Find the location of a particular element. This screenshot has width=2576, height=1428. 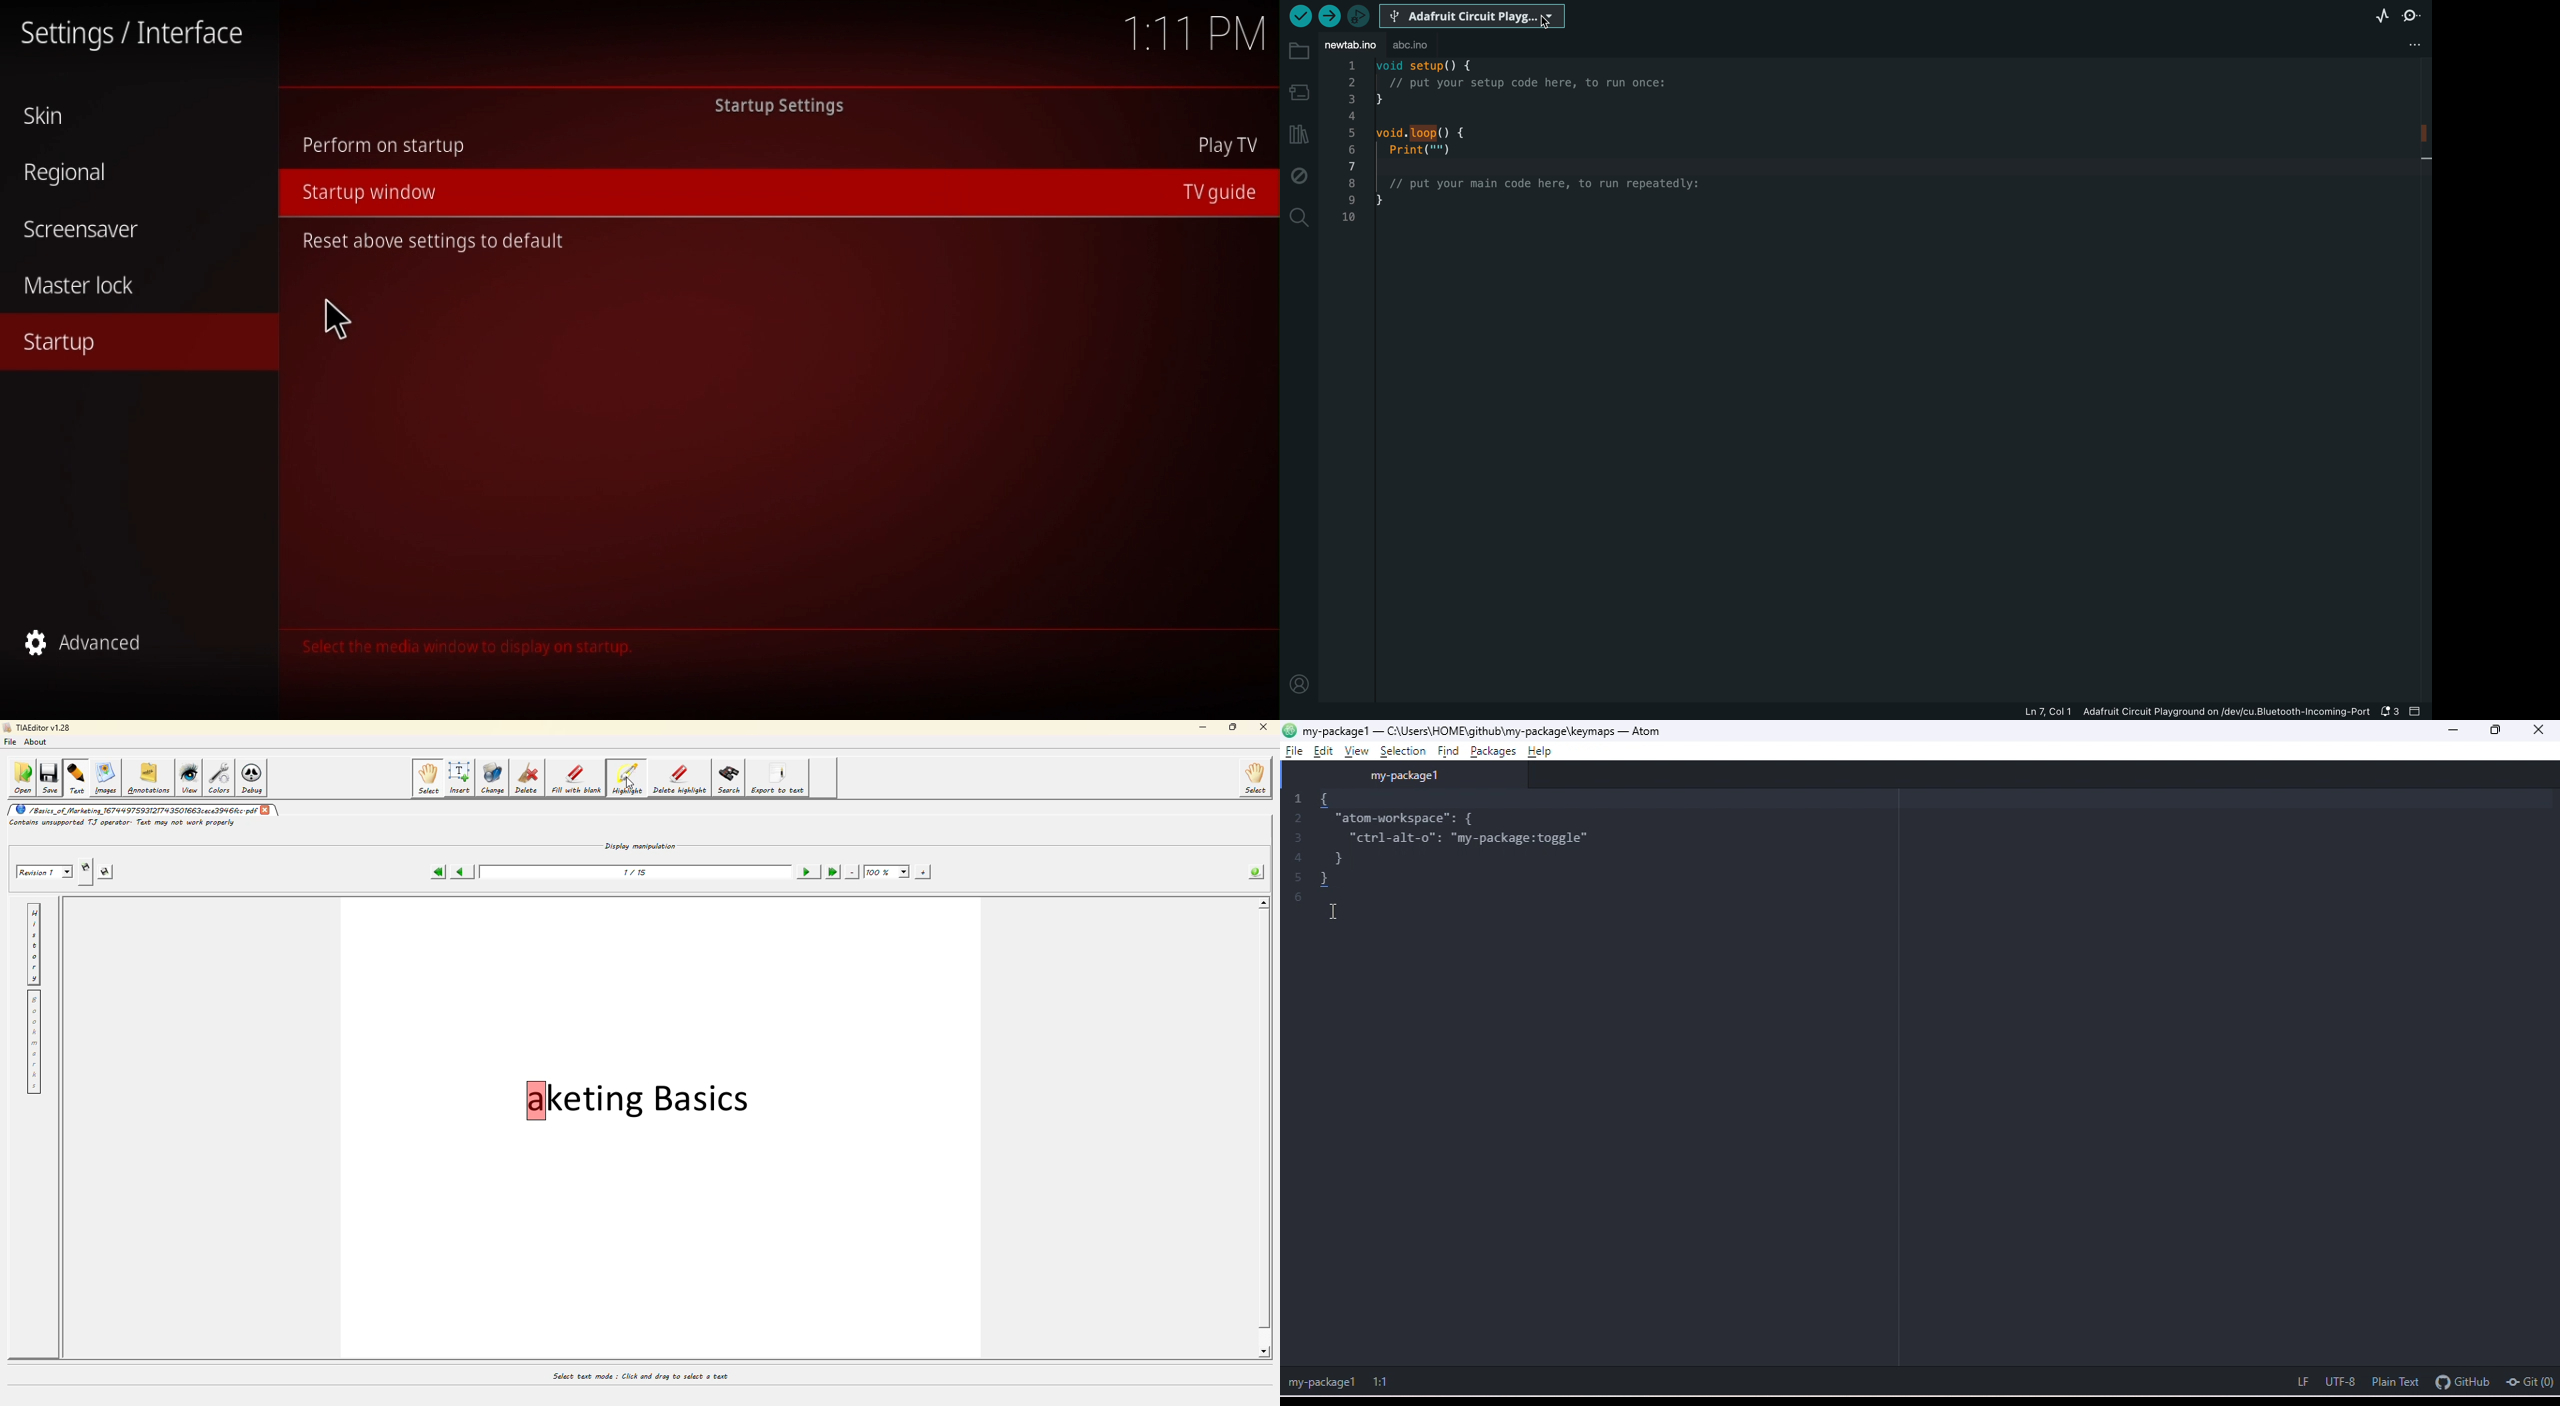

Reset above settings to defualt is located at coordinates (434, 242).